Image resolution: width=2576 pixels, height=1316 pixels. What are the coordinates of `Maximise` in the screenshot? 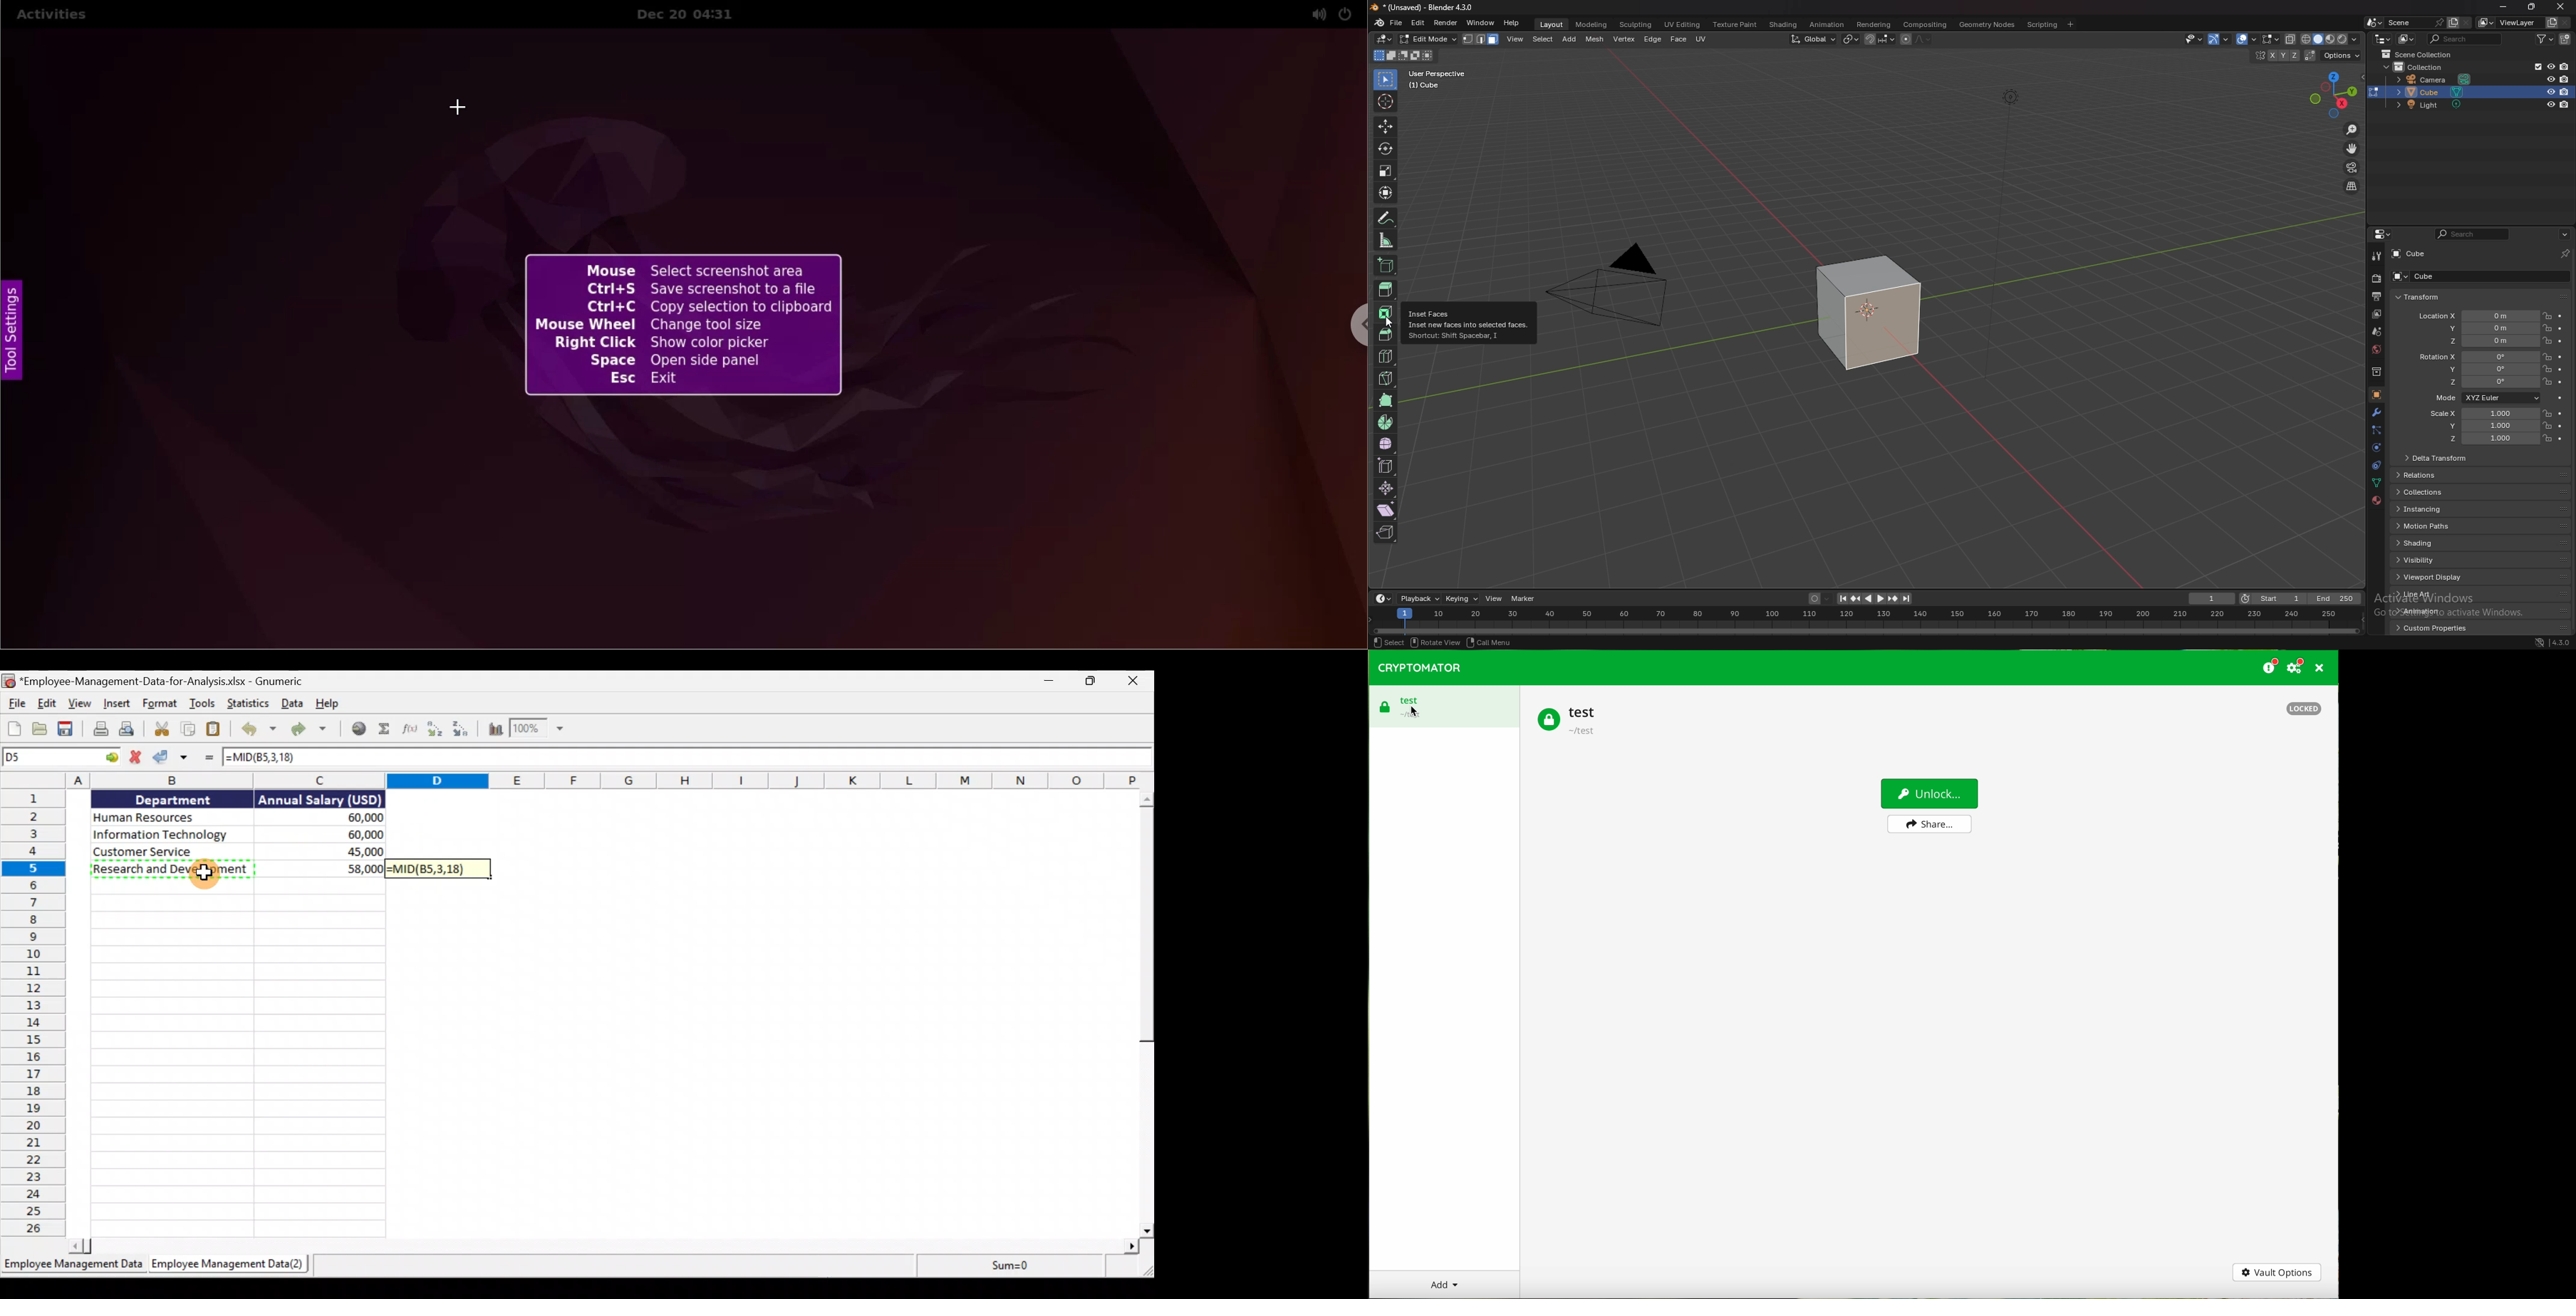 It's located at (1095, 683).